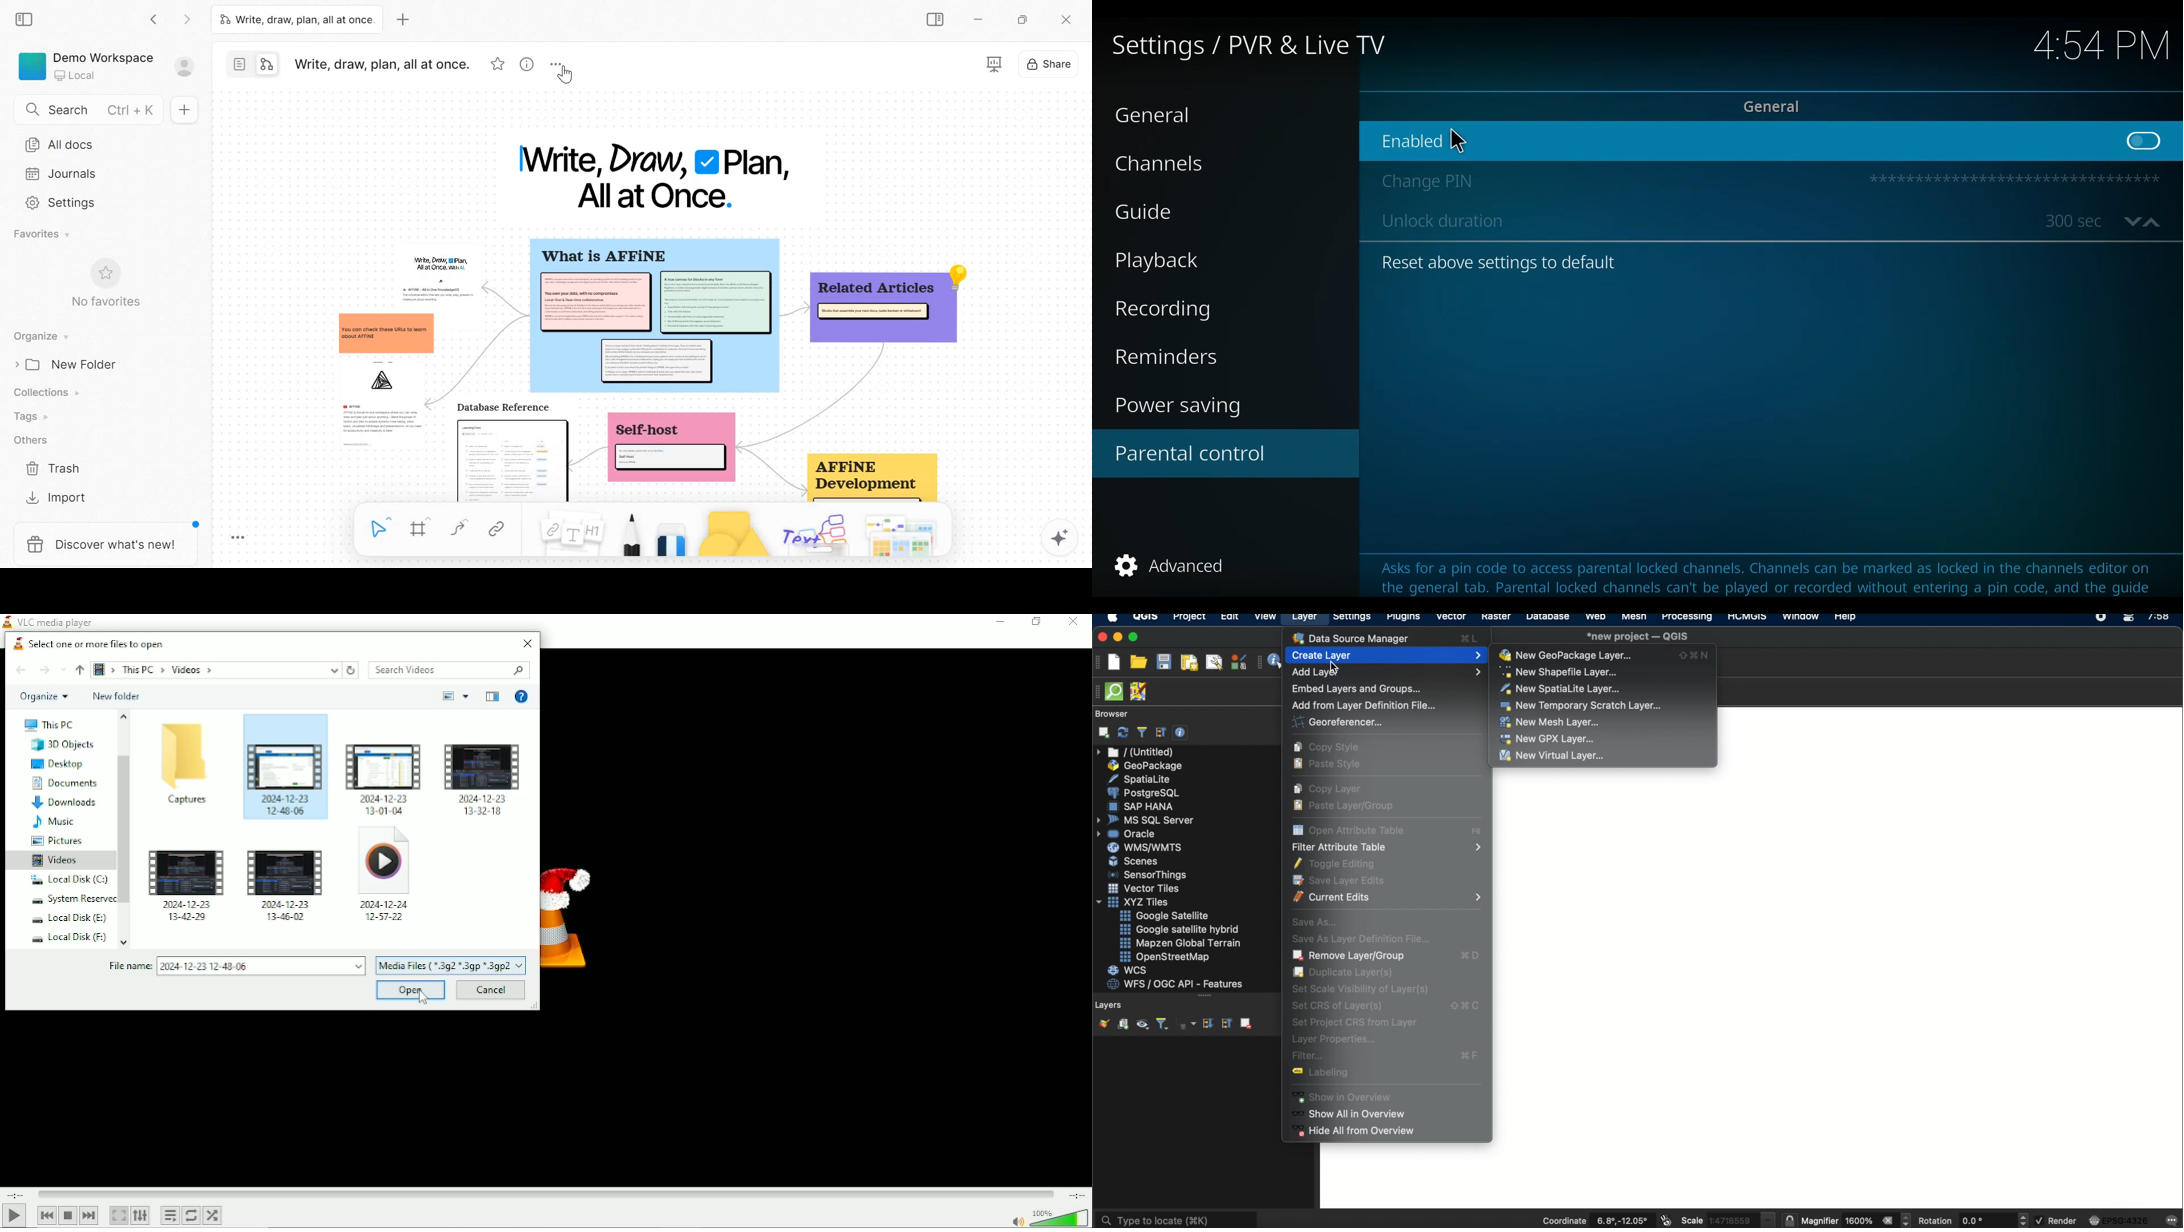  What do you see at coordinates (213, 1217) in the screenshot?
I see `Random` at bounding box center [213, 1217].